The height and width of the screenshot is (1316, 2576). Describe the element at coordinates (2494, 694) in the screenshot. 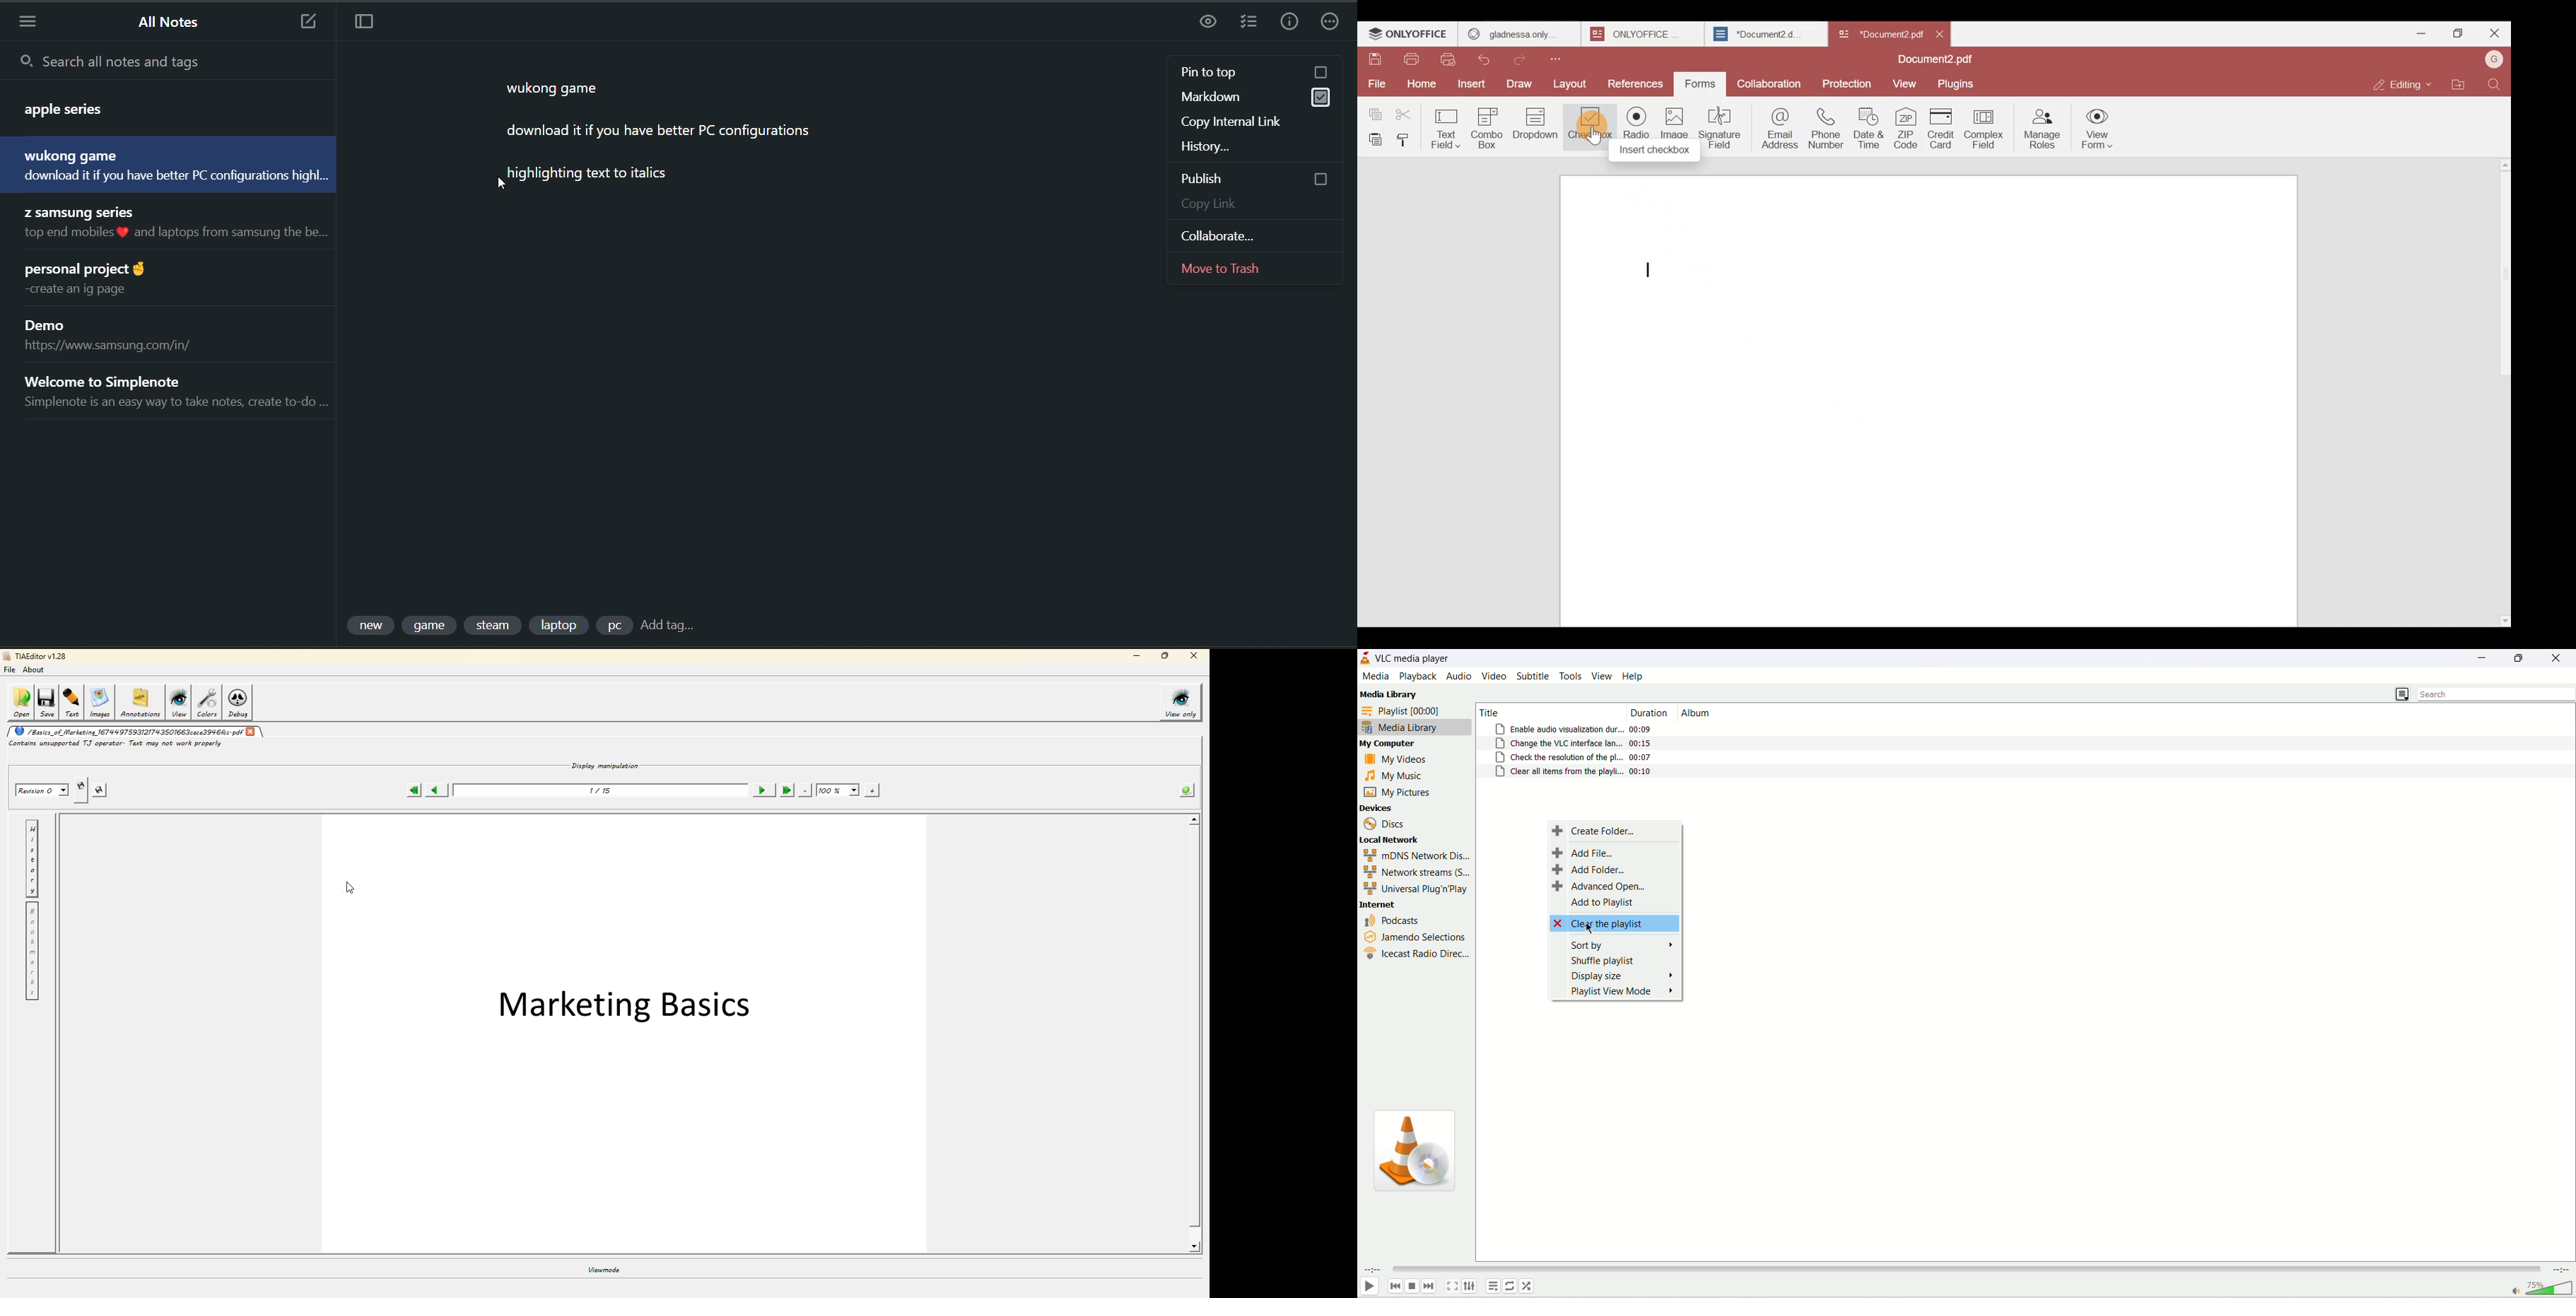

I see `search` at that location.